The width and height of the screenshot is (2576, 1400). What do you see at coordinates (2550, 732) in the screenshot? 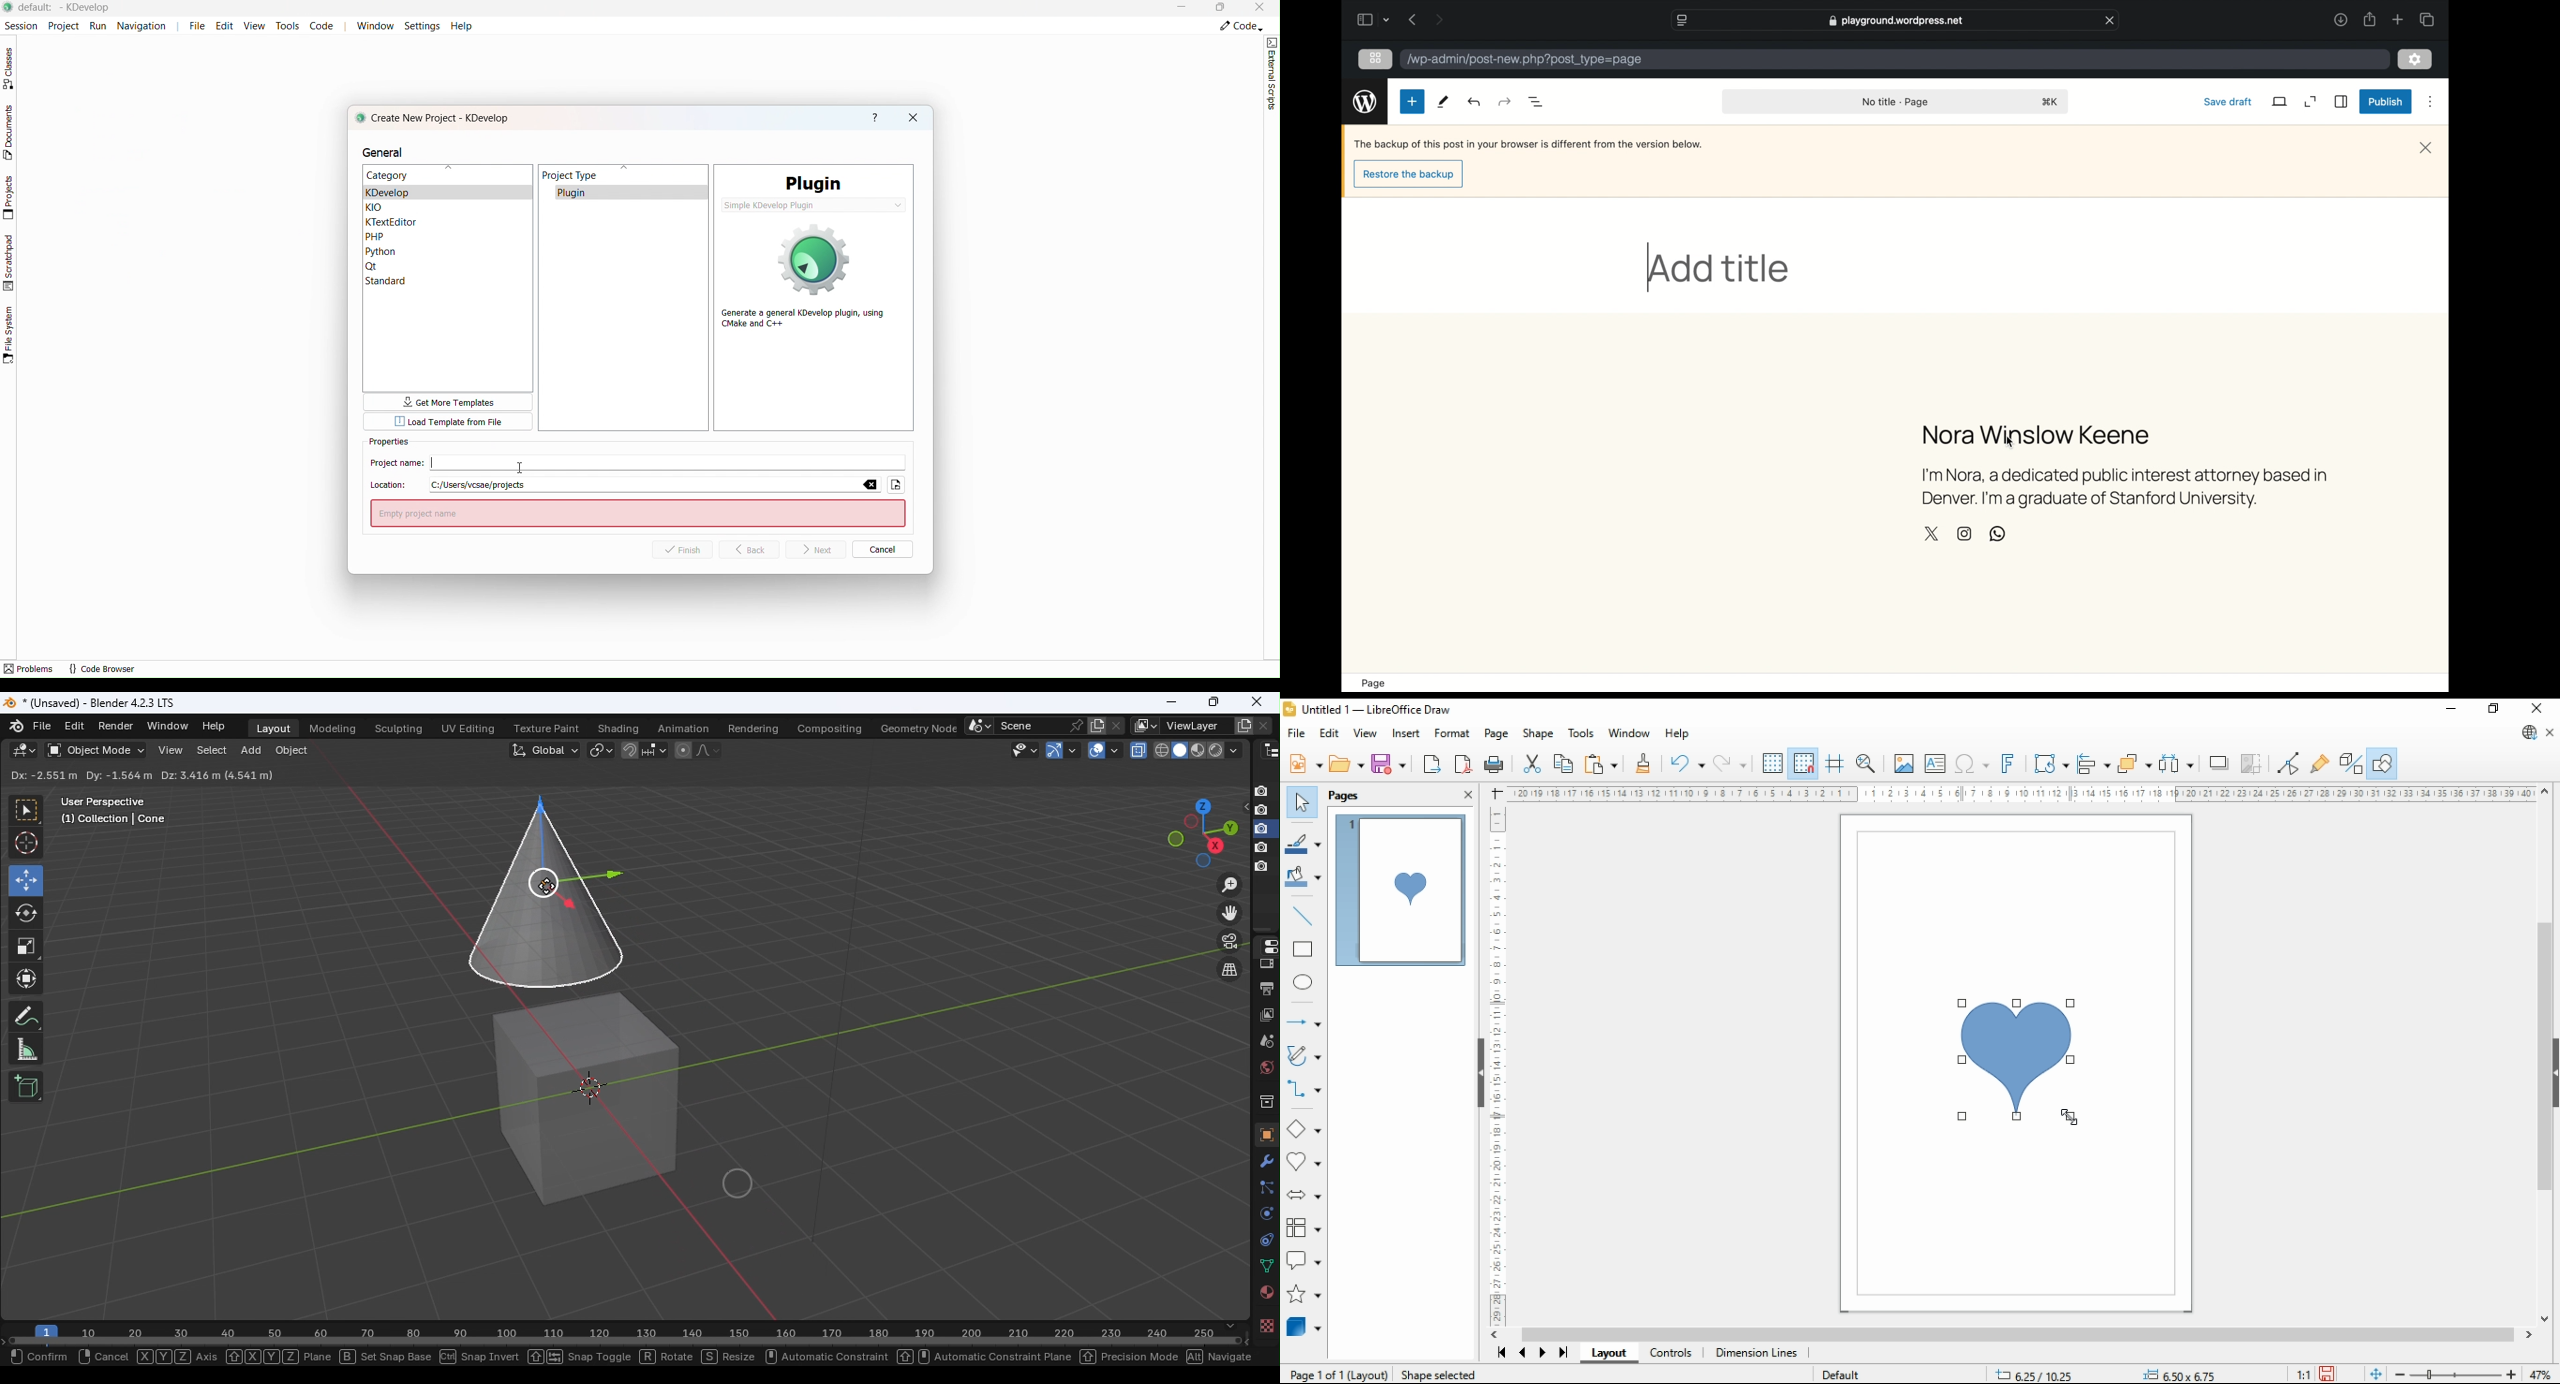
I see `close document` at bounding box center [2550, 732].